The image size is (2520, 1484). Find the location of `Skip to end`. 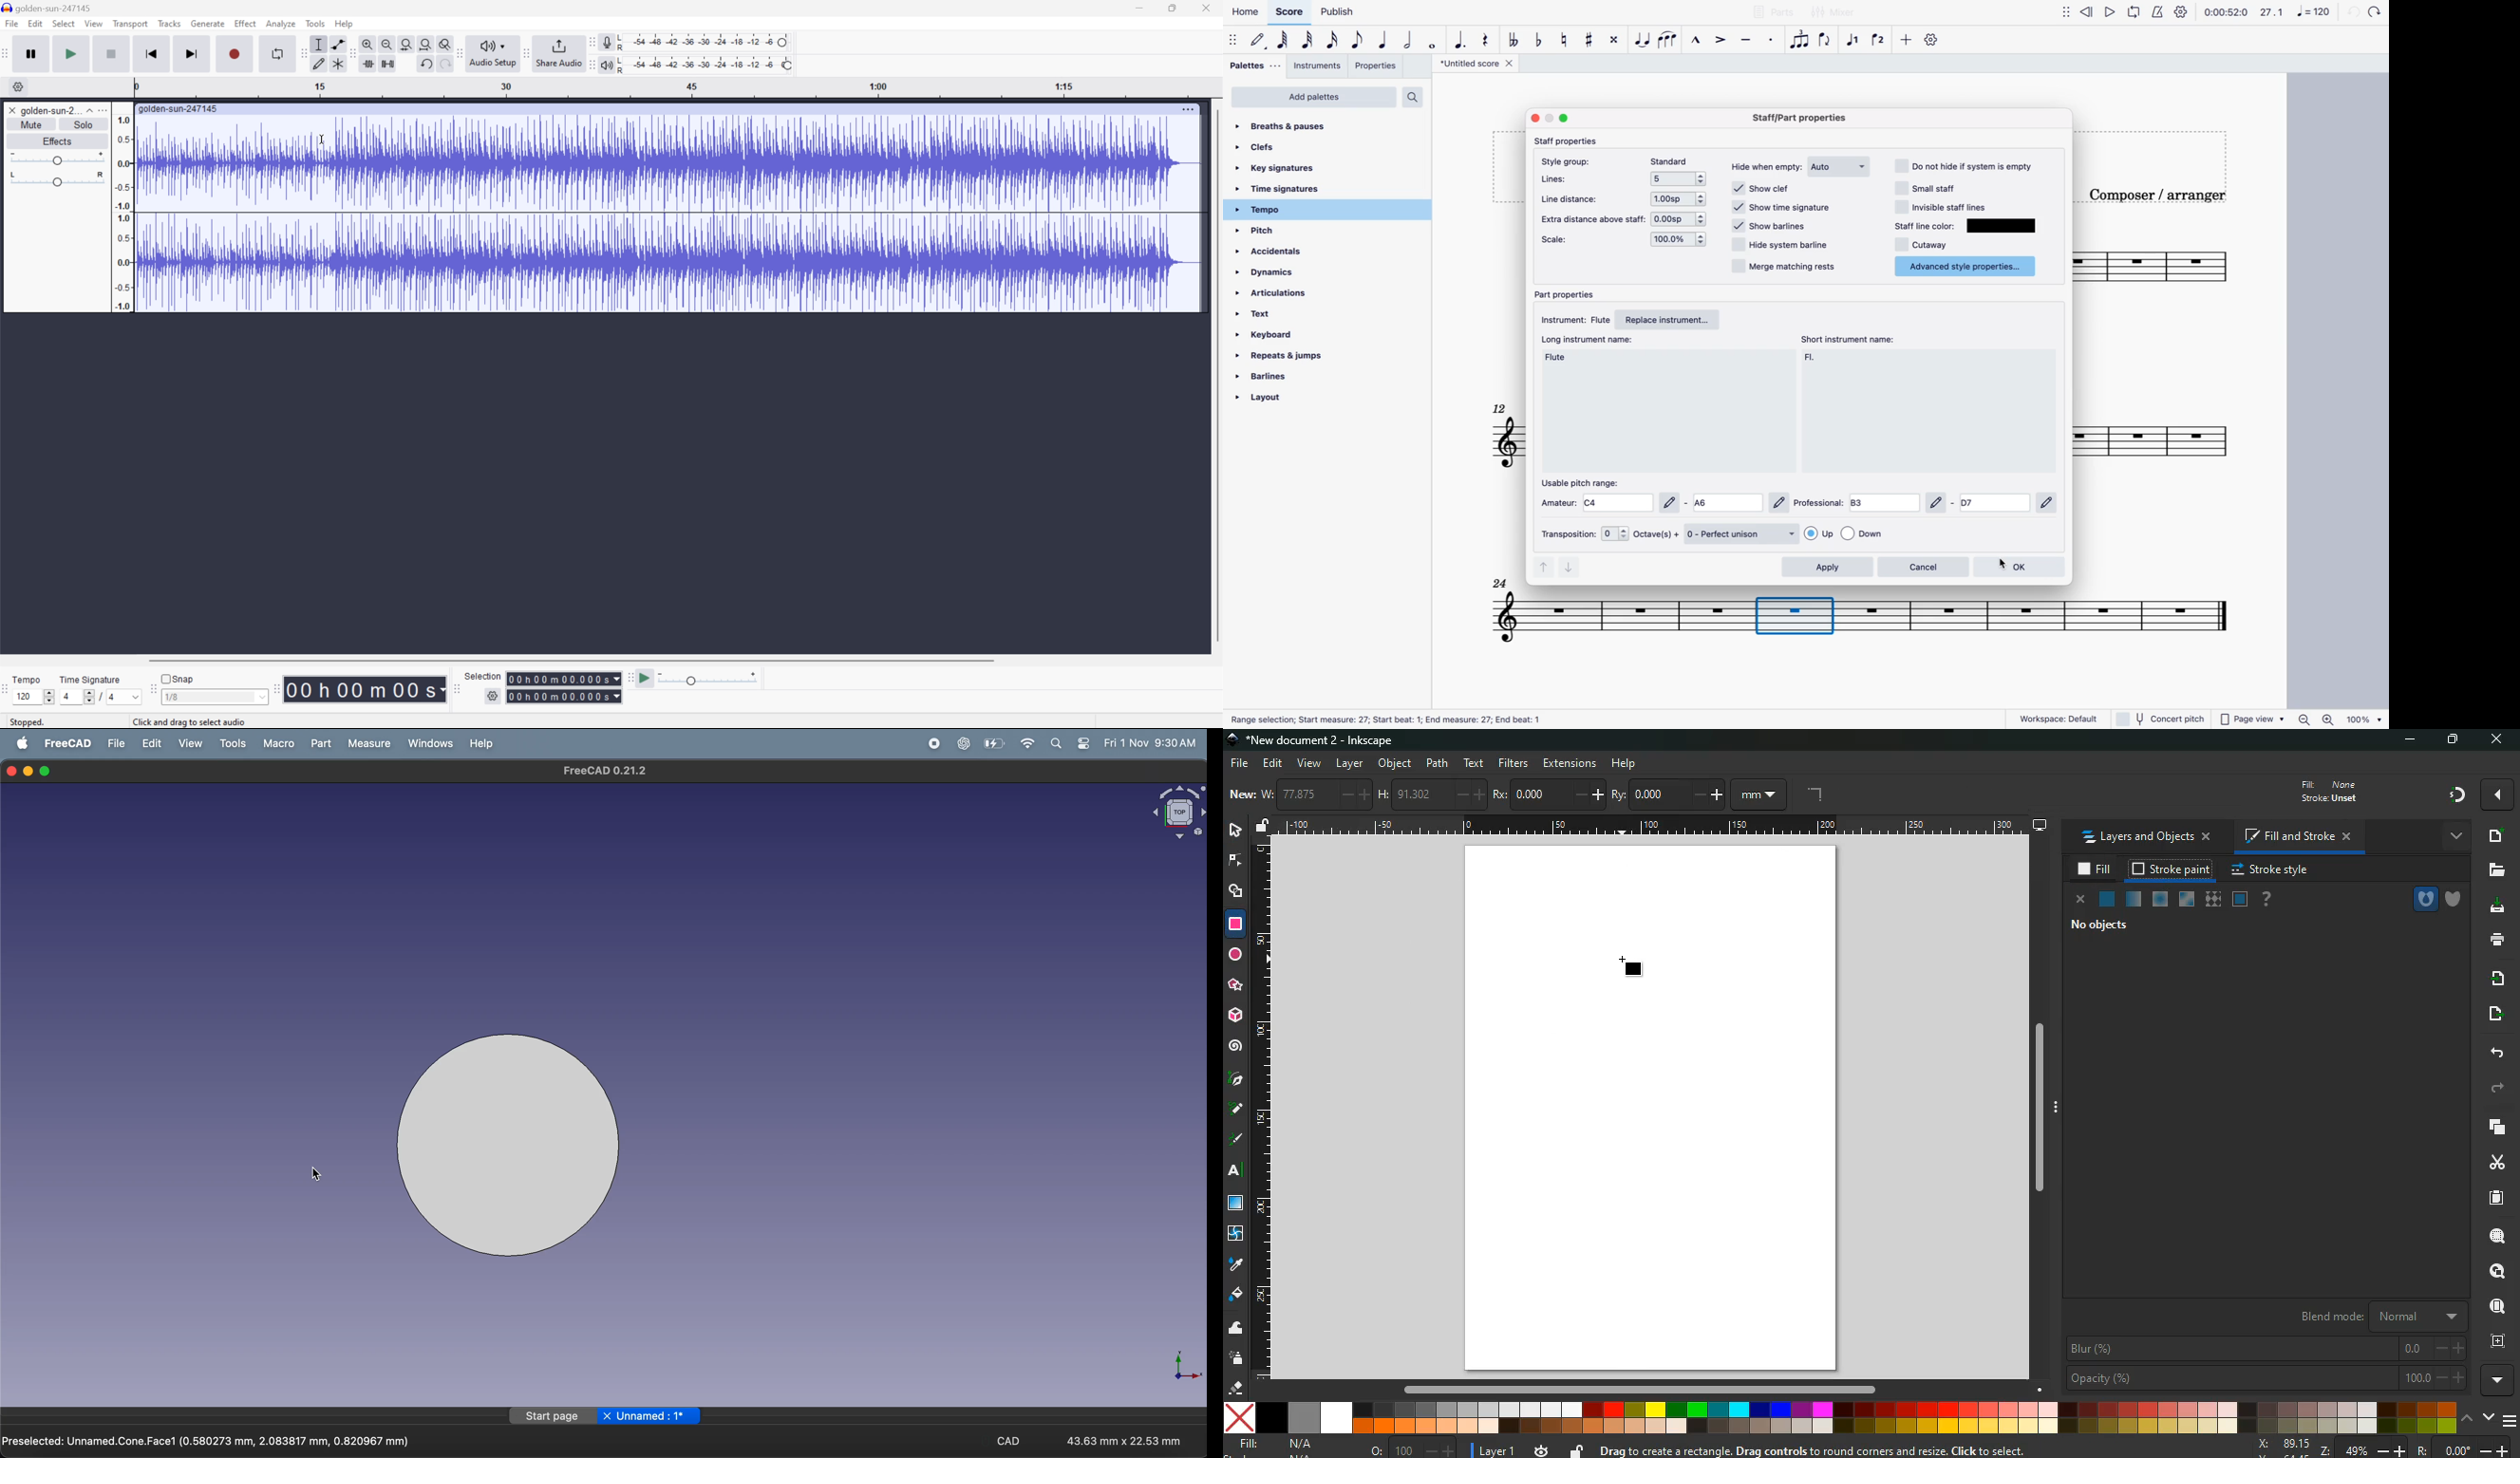

Skip to end is located at coordinates (193, 54).